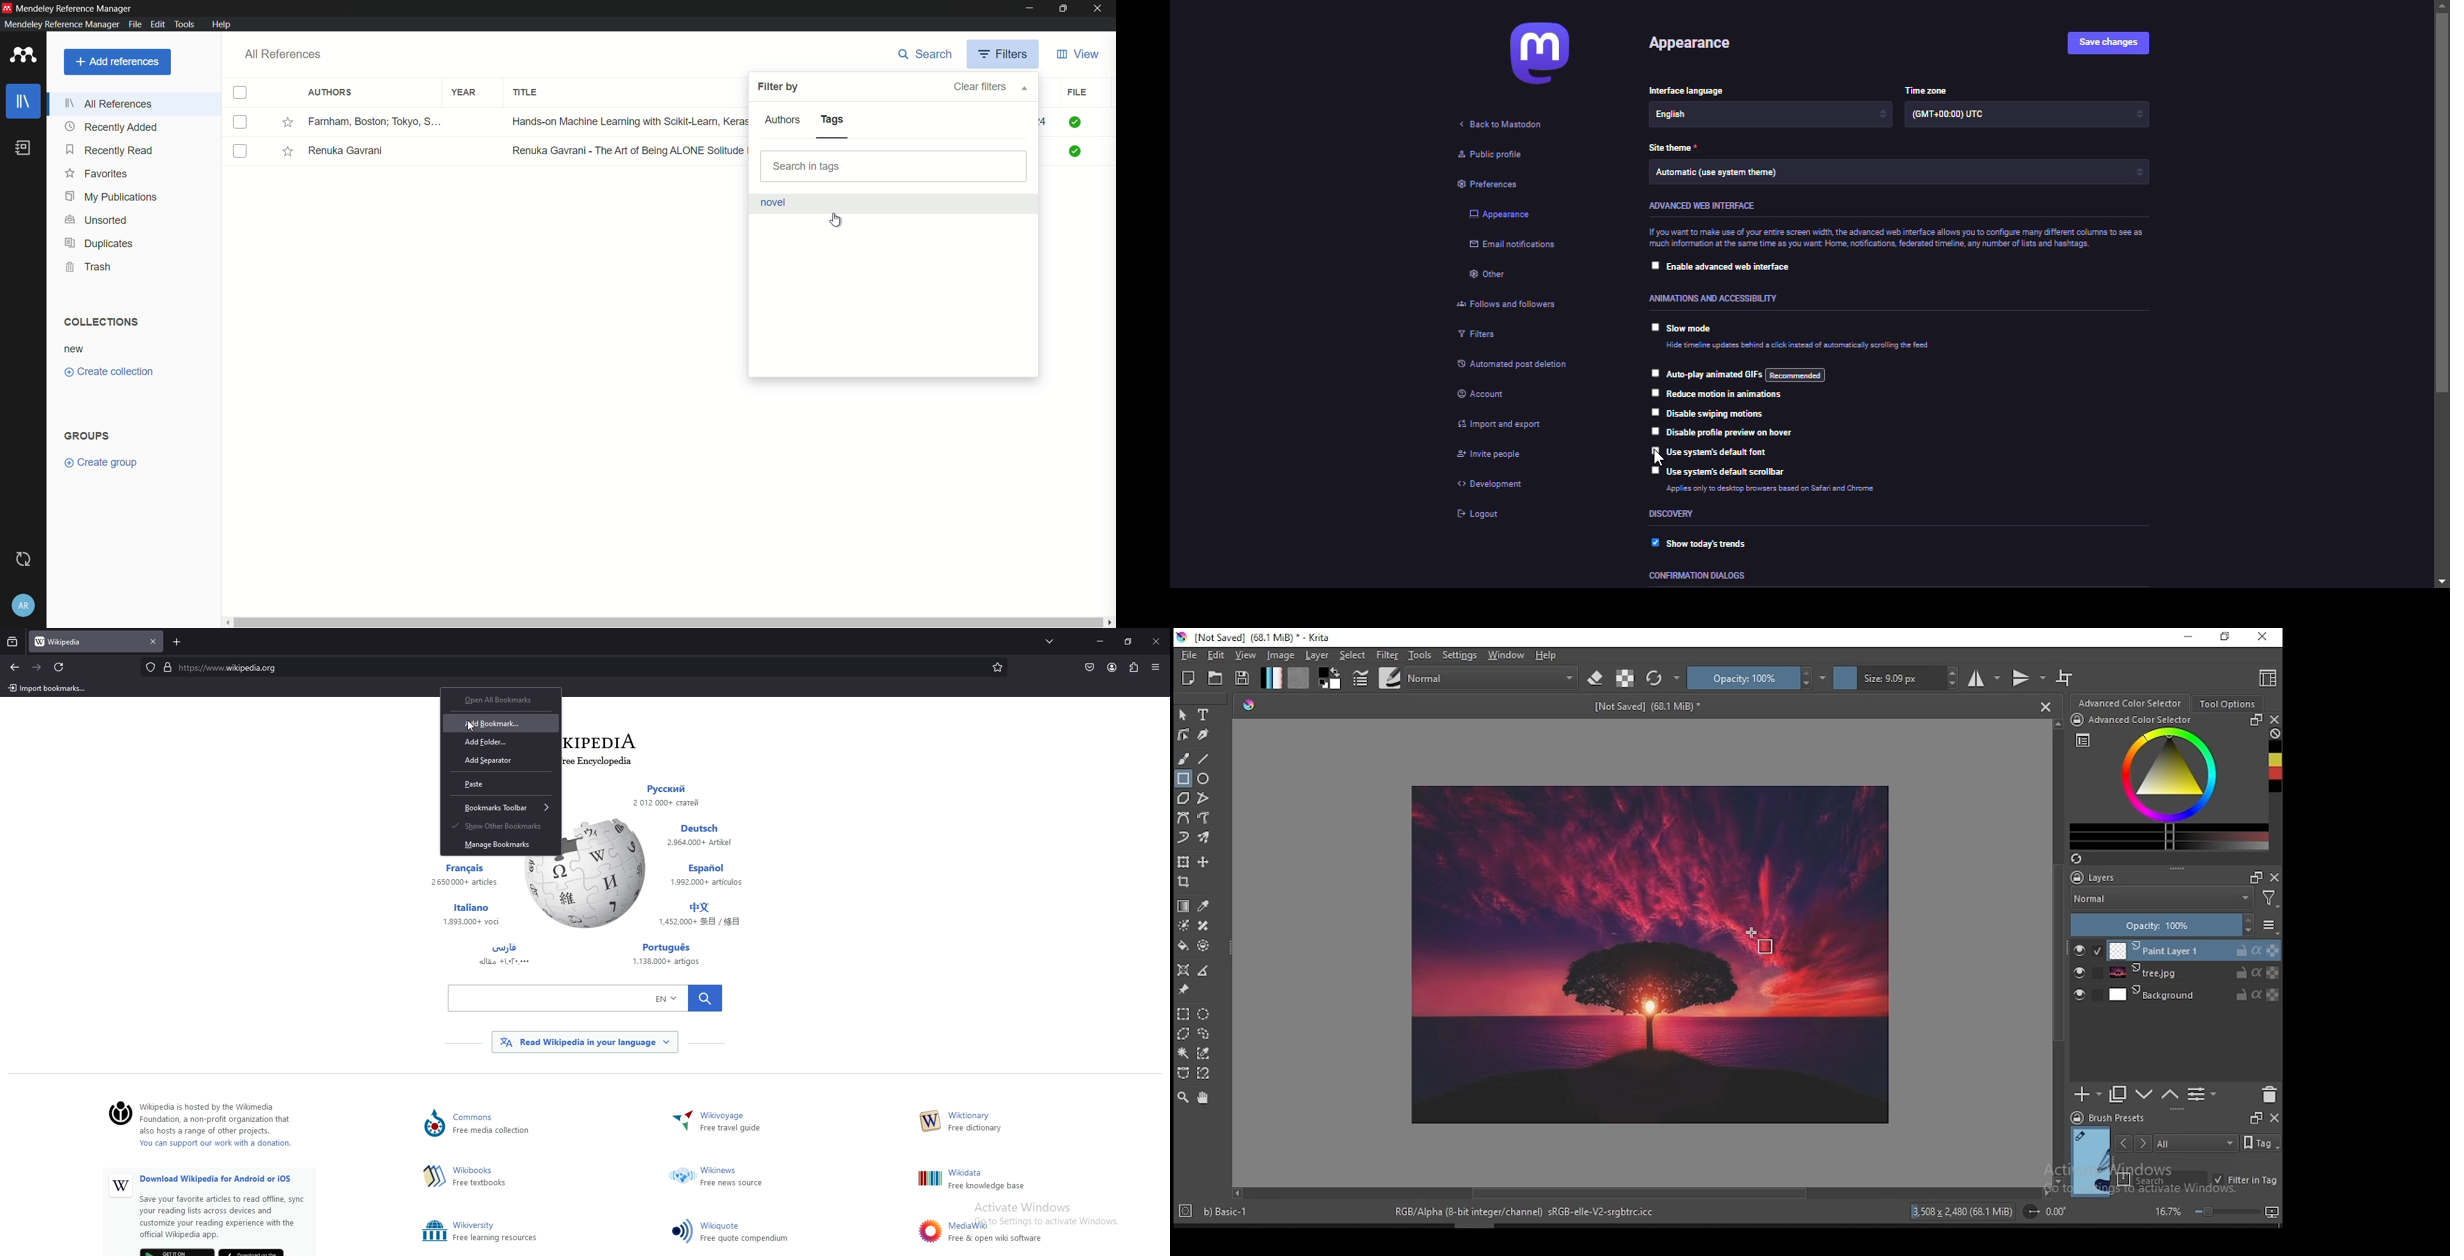 This screenshot has height=1260, width=2464. What do you see at coordinates (2169, 1095) in the screenshot?
I see `move layer one step up` at bounding box center [2169, 1095].